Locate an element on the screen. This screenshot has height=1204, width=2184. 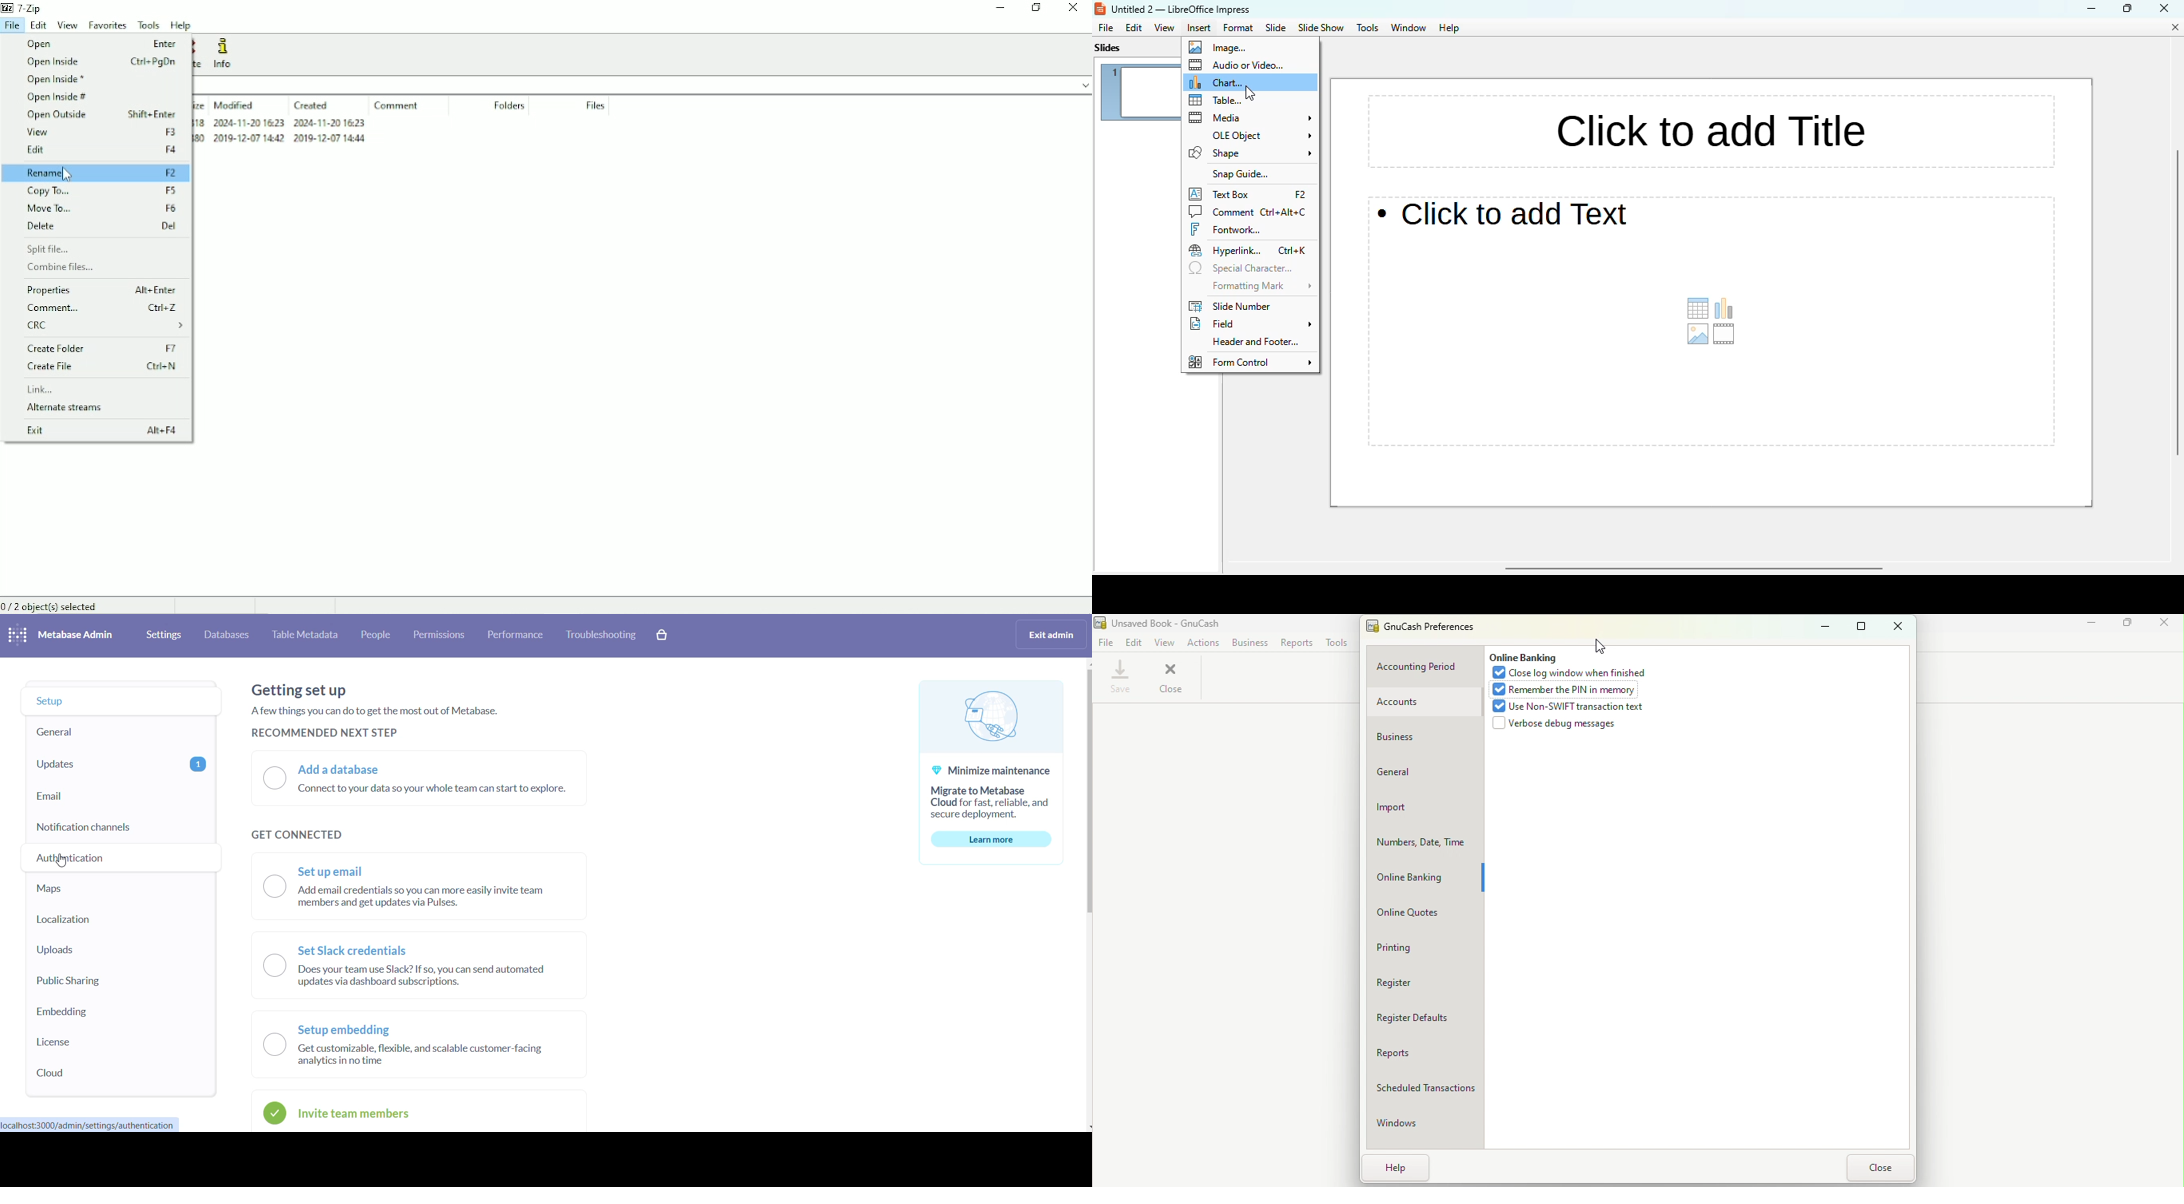
Actions is located at coordinates (1201, 644).